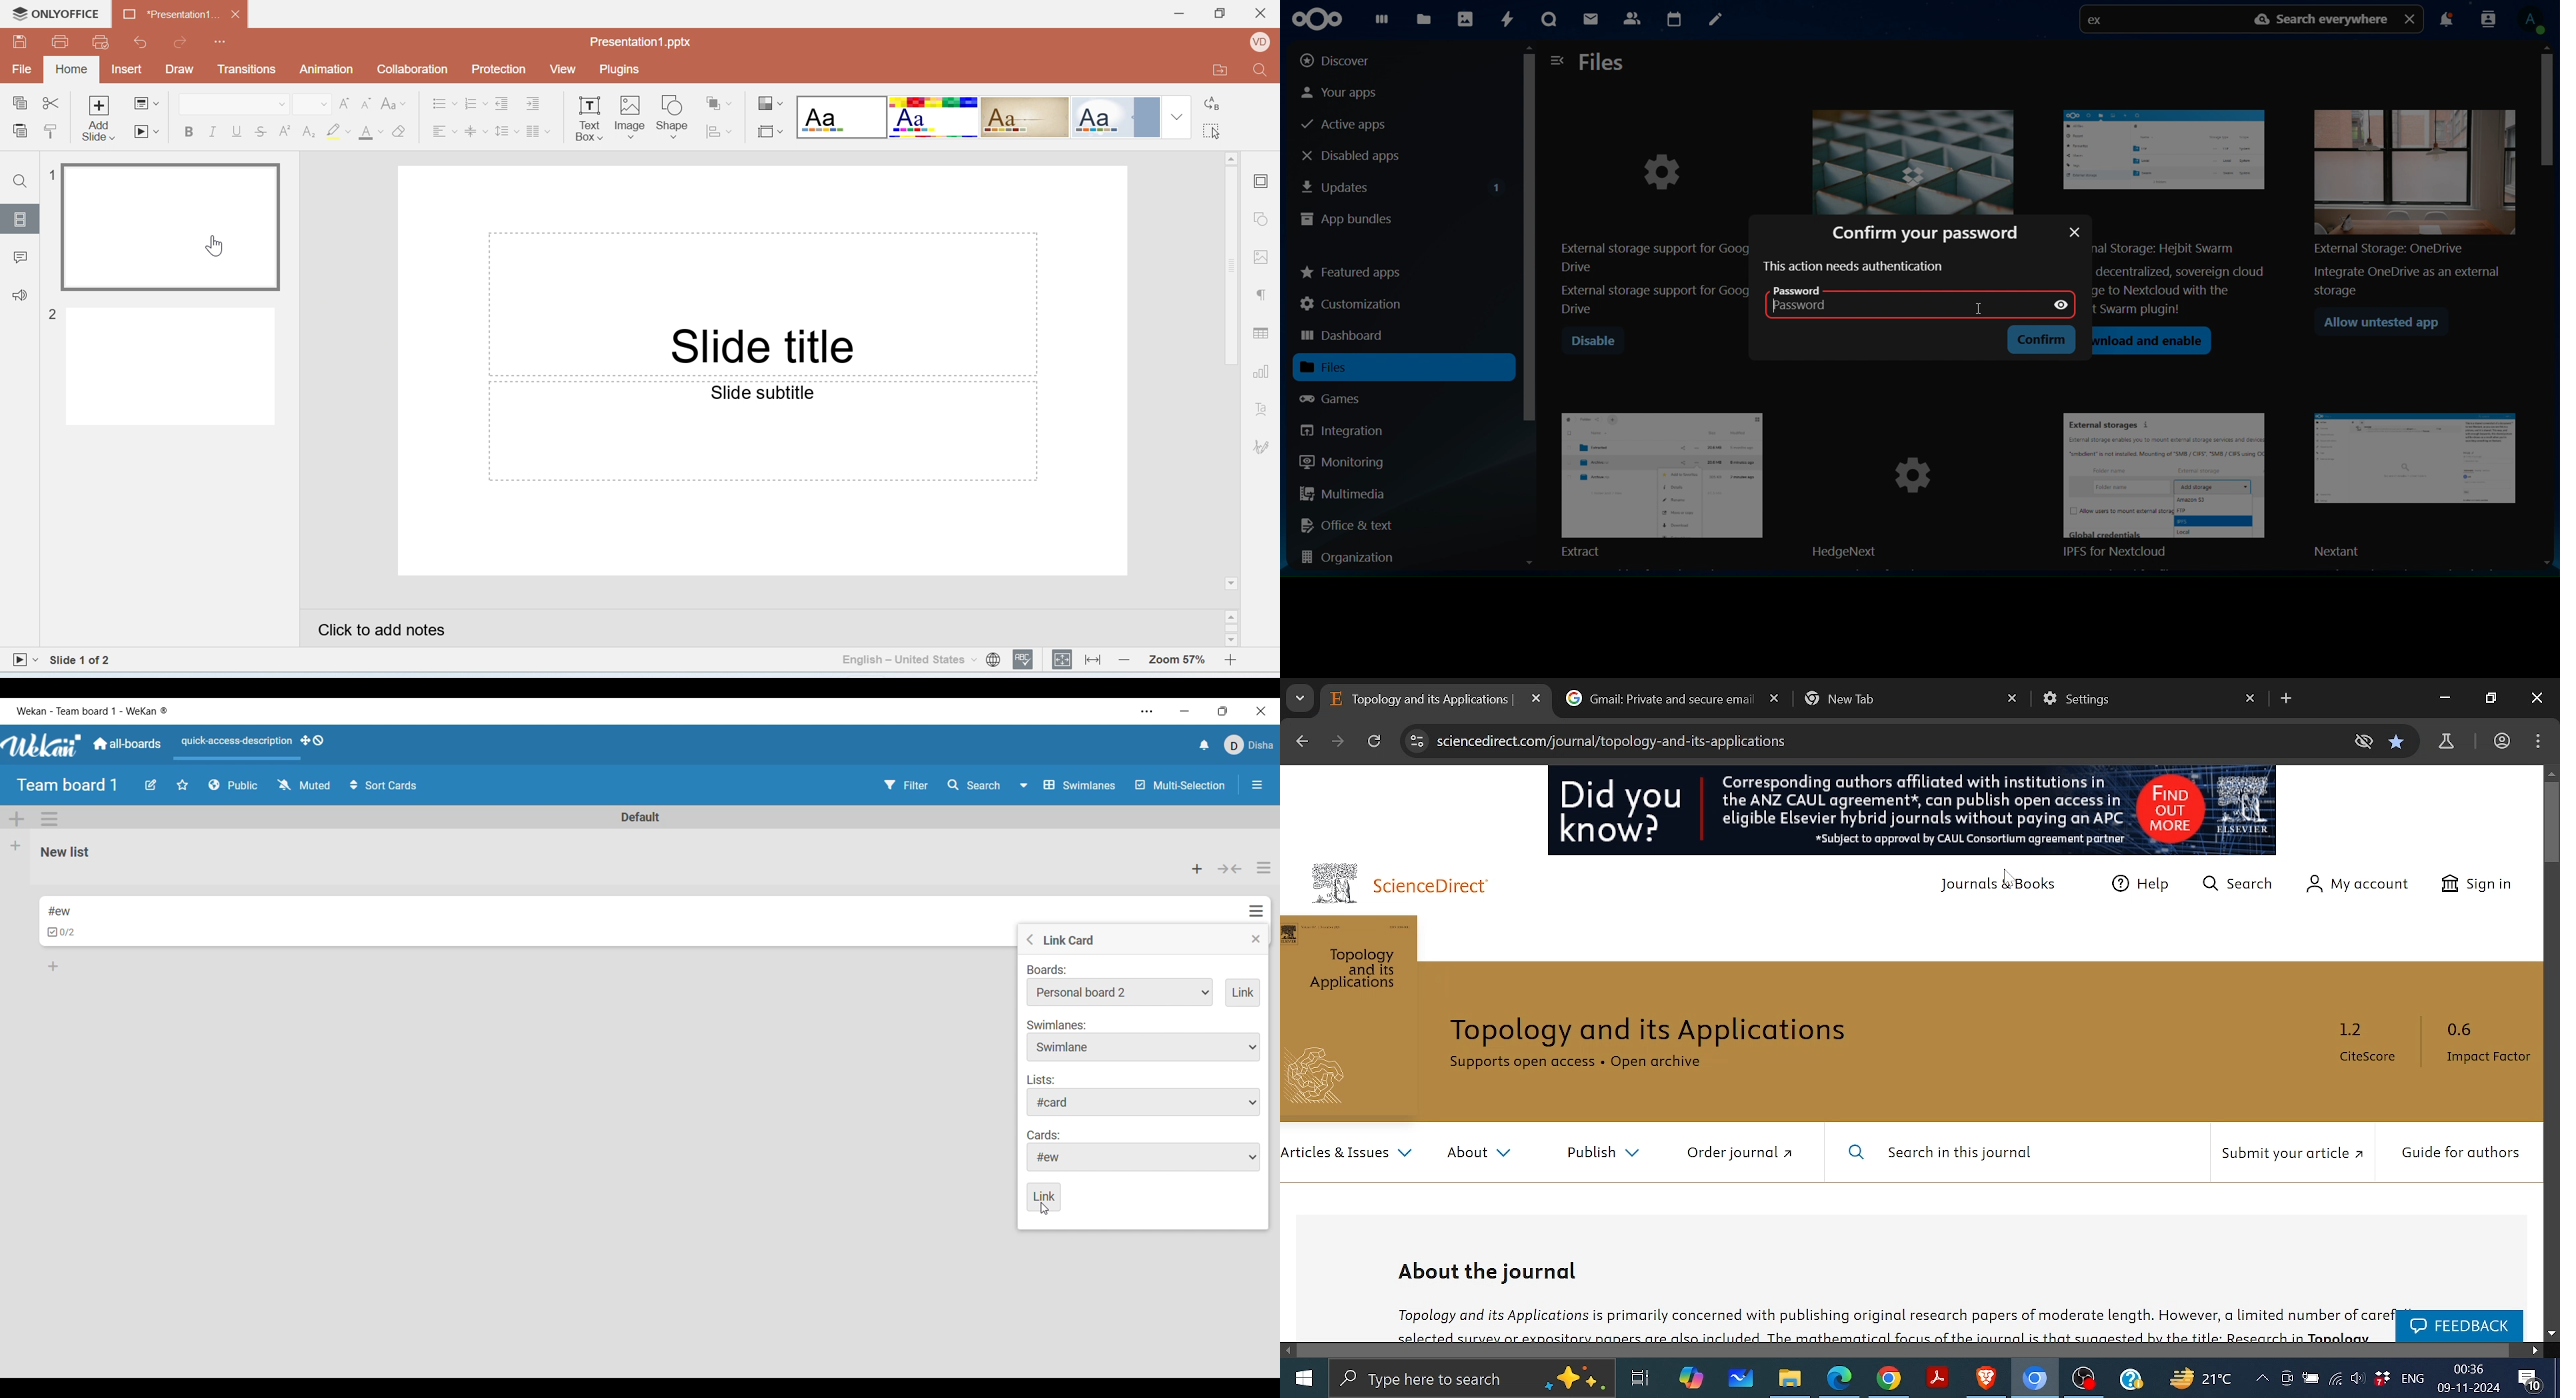  Describe the element at coordinates (19, 255) in the screenshot. I see `Comments` at that location.